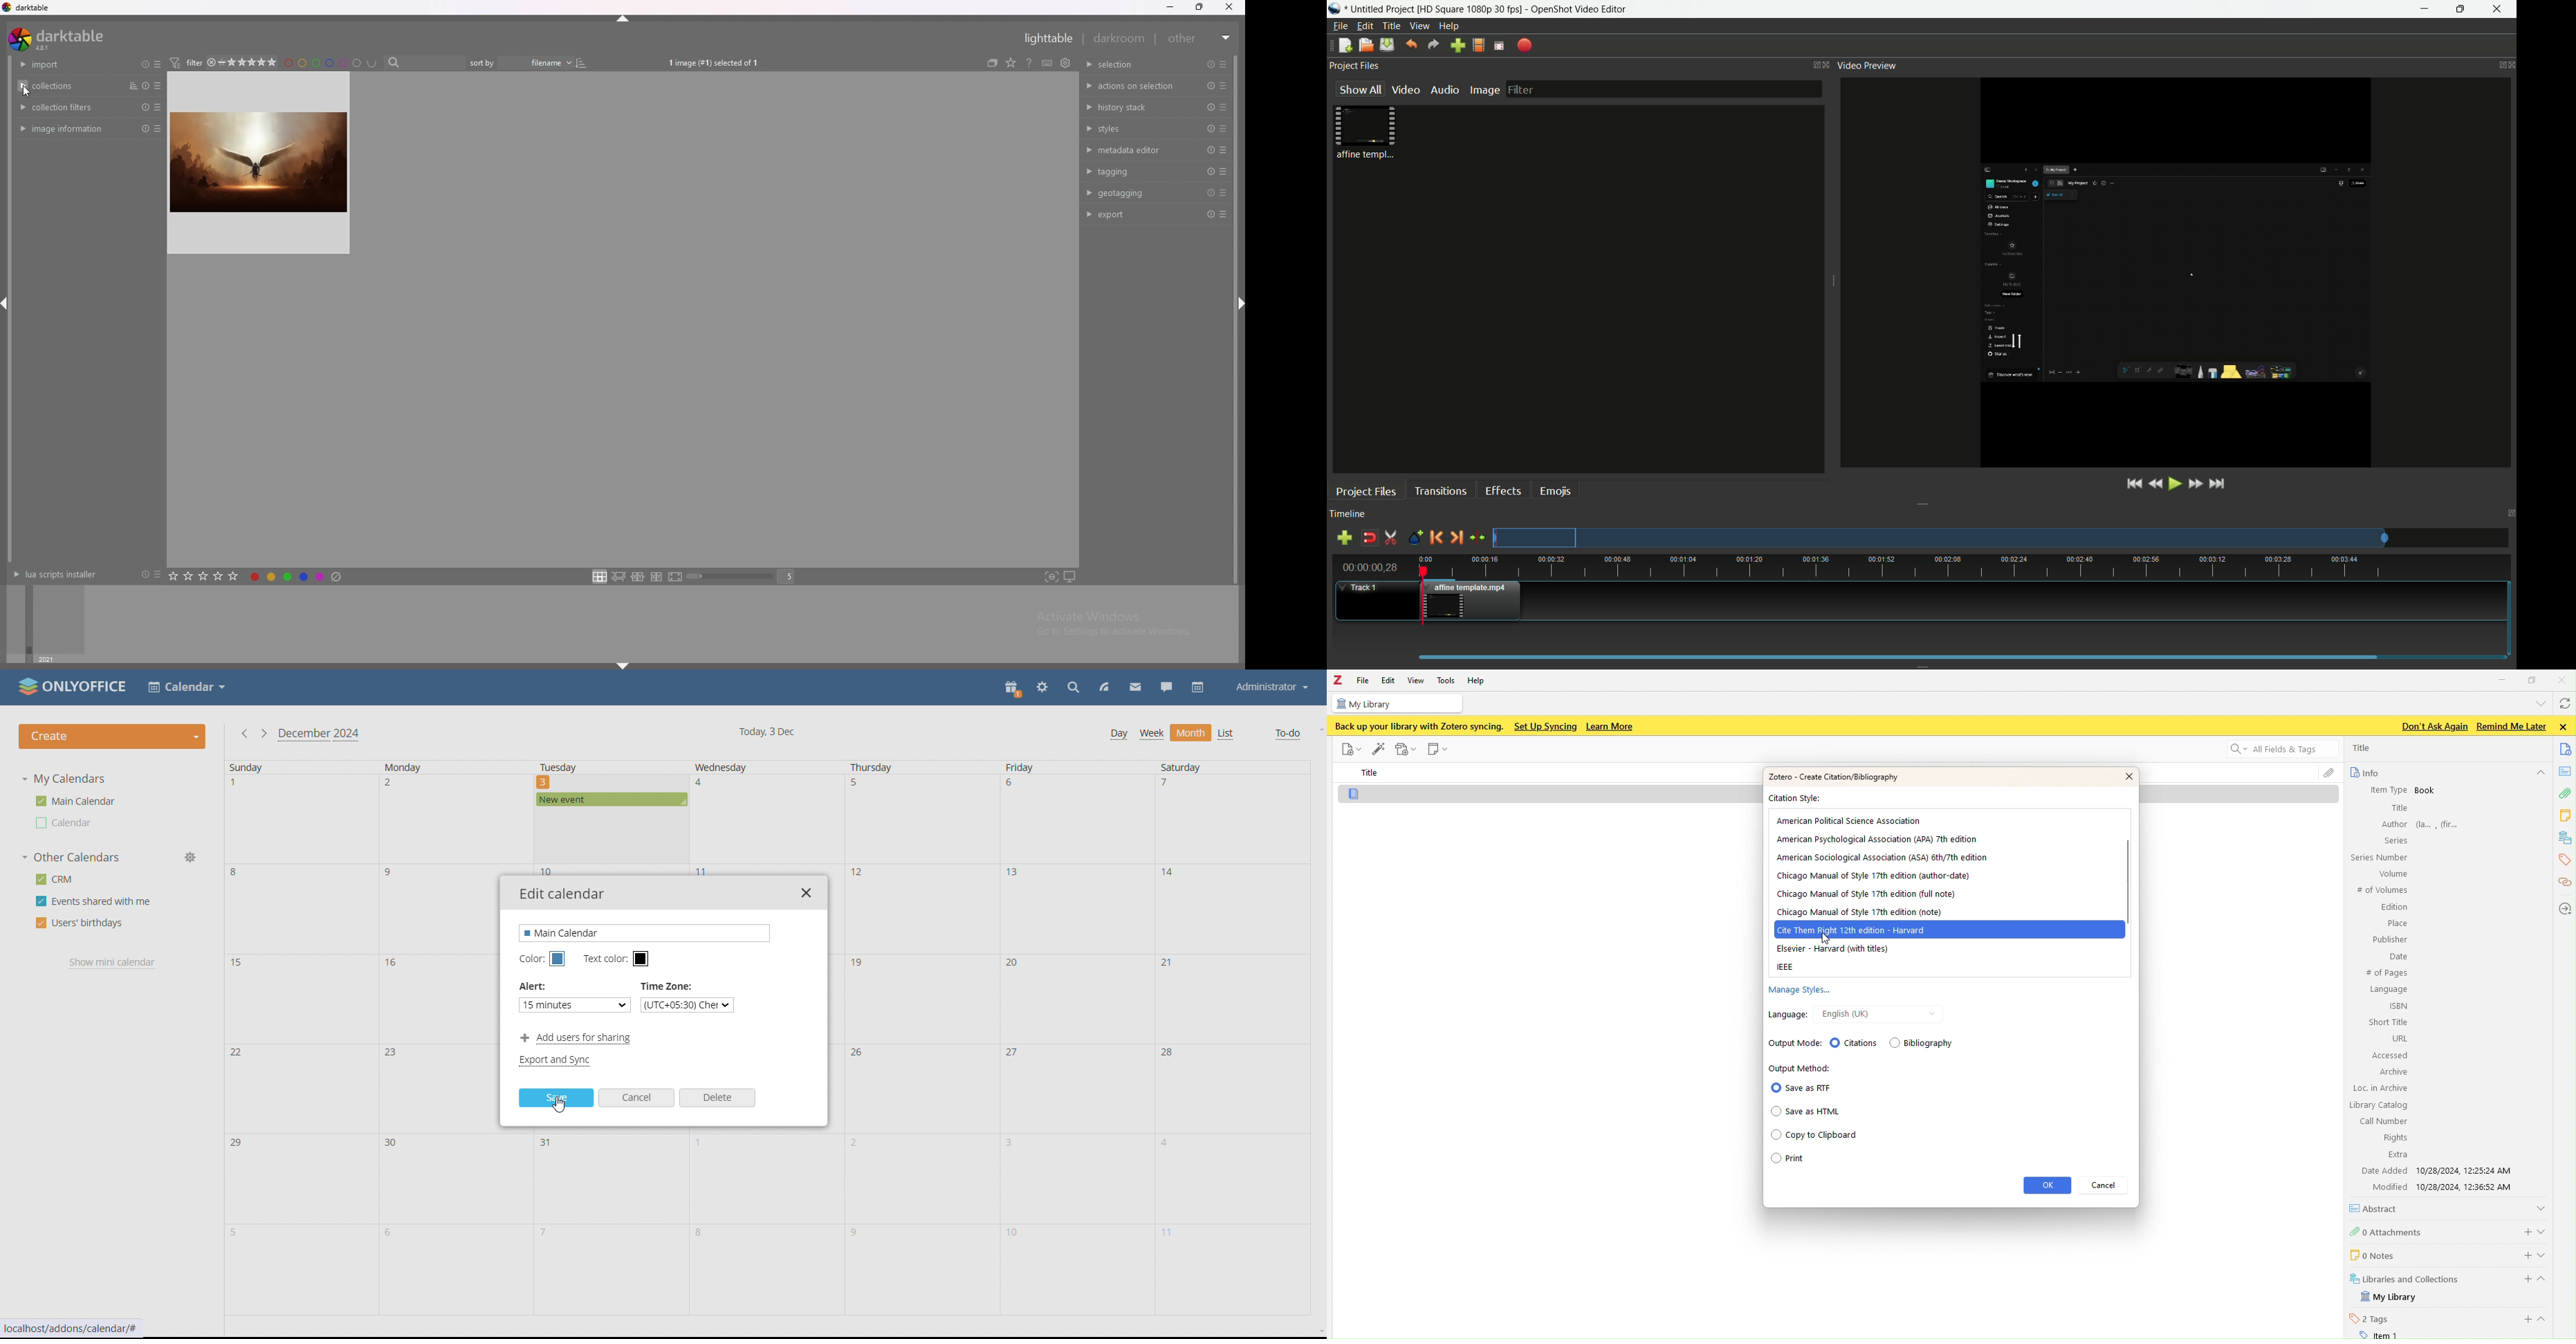 The height and width of the screenshot is (1344, 2576). What do you see at coordinates (1151, 734) in the screenshot?
I see `week view` at bounding box center [1151, 734].